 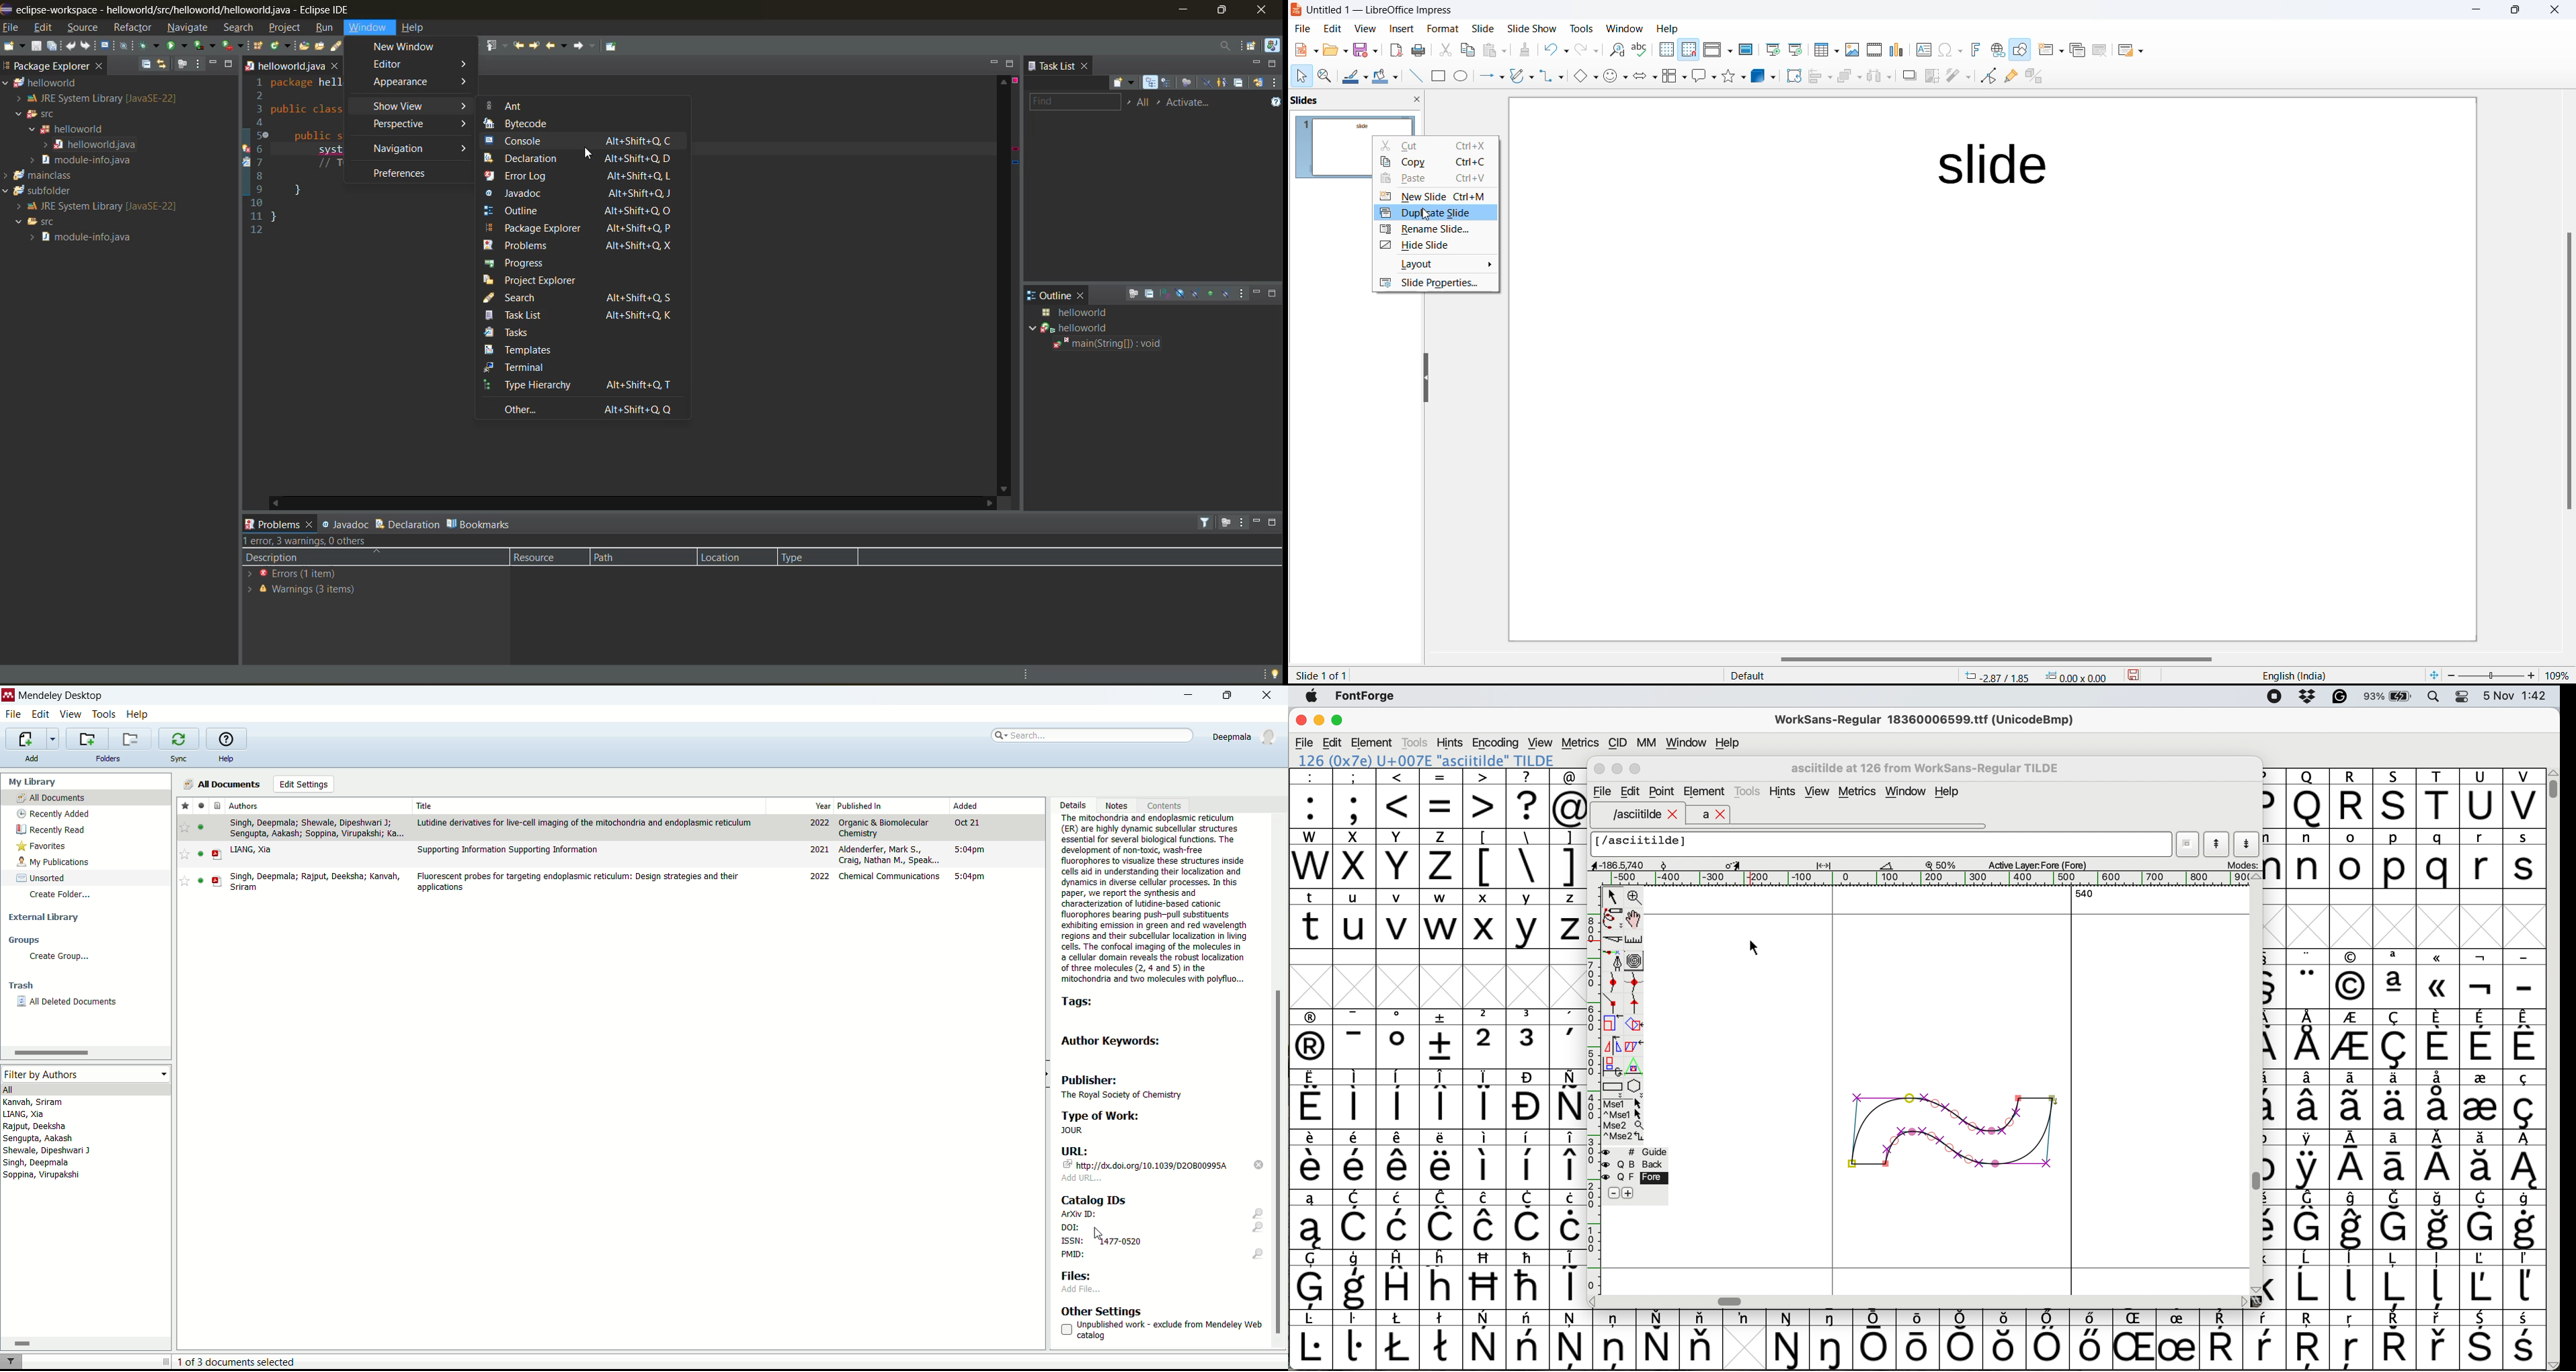 What do you see at coordinates (1485, 798) in the screenshot?
I see `>` at bounding box center [1485, 798].